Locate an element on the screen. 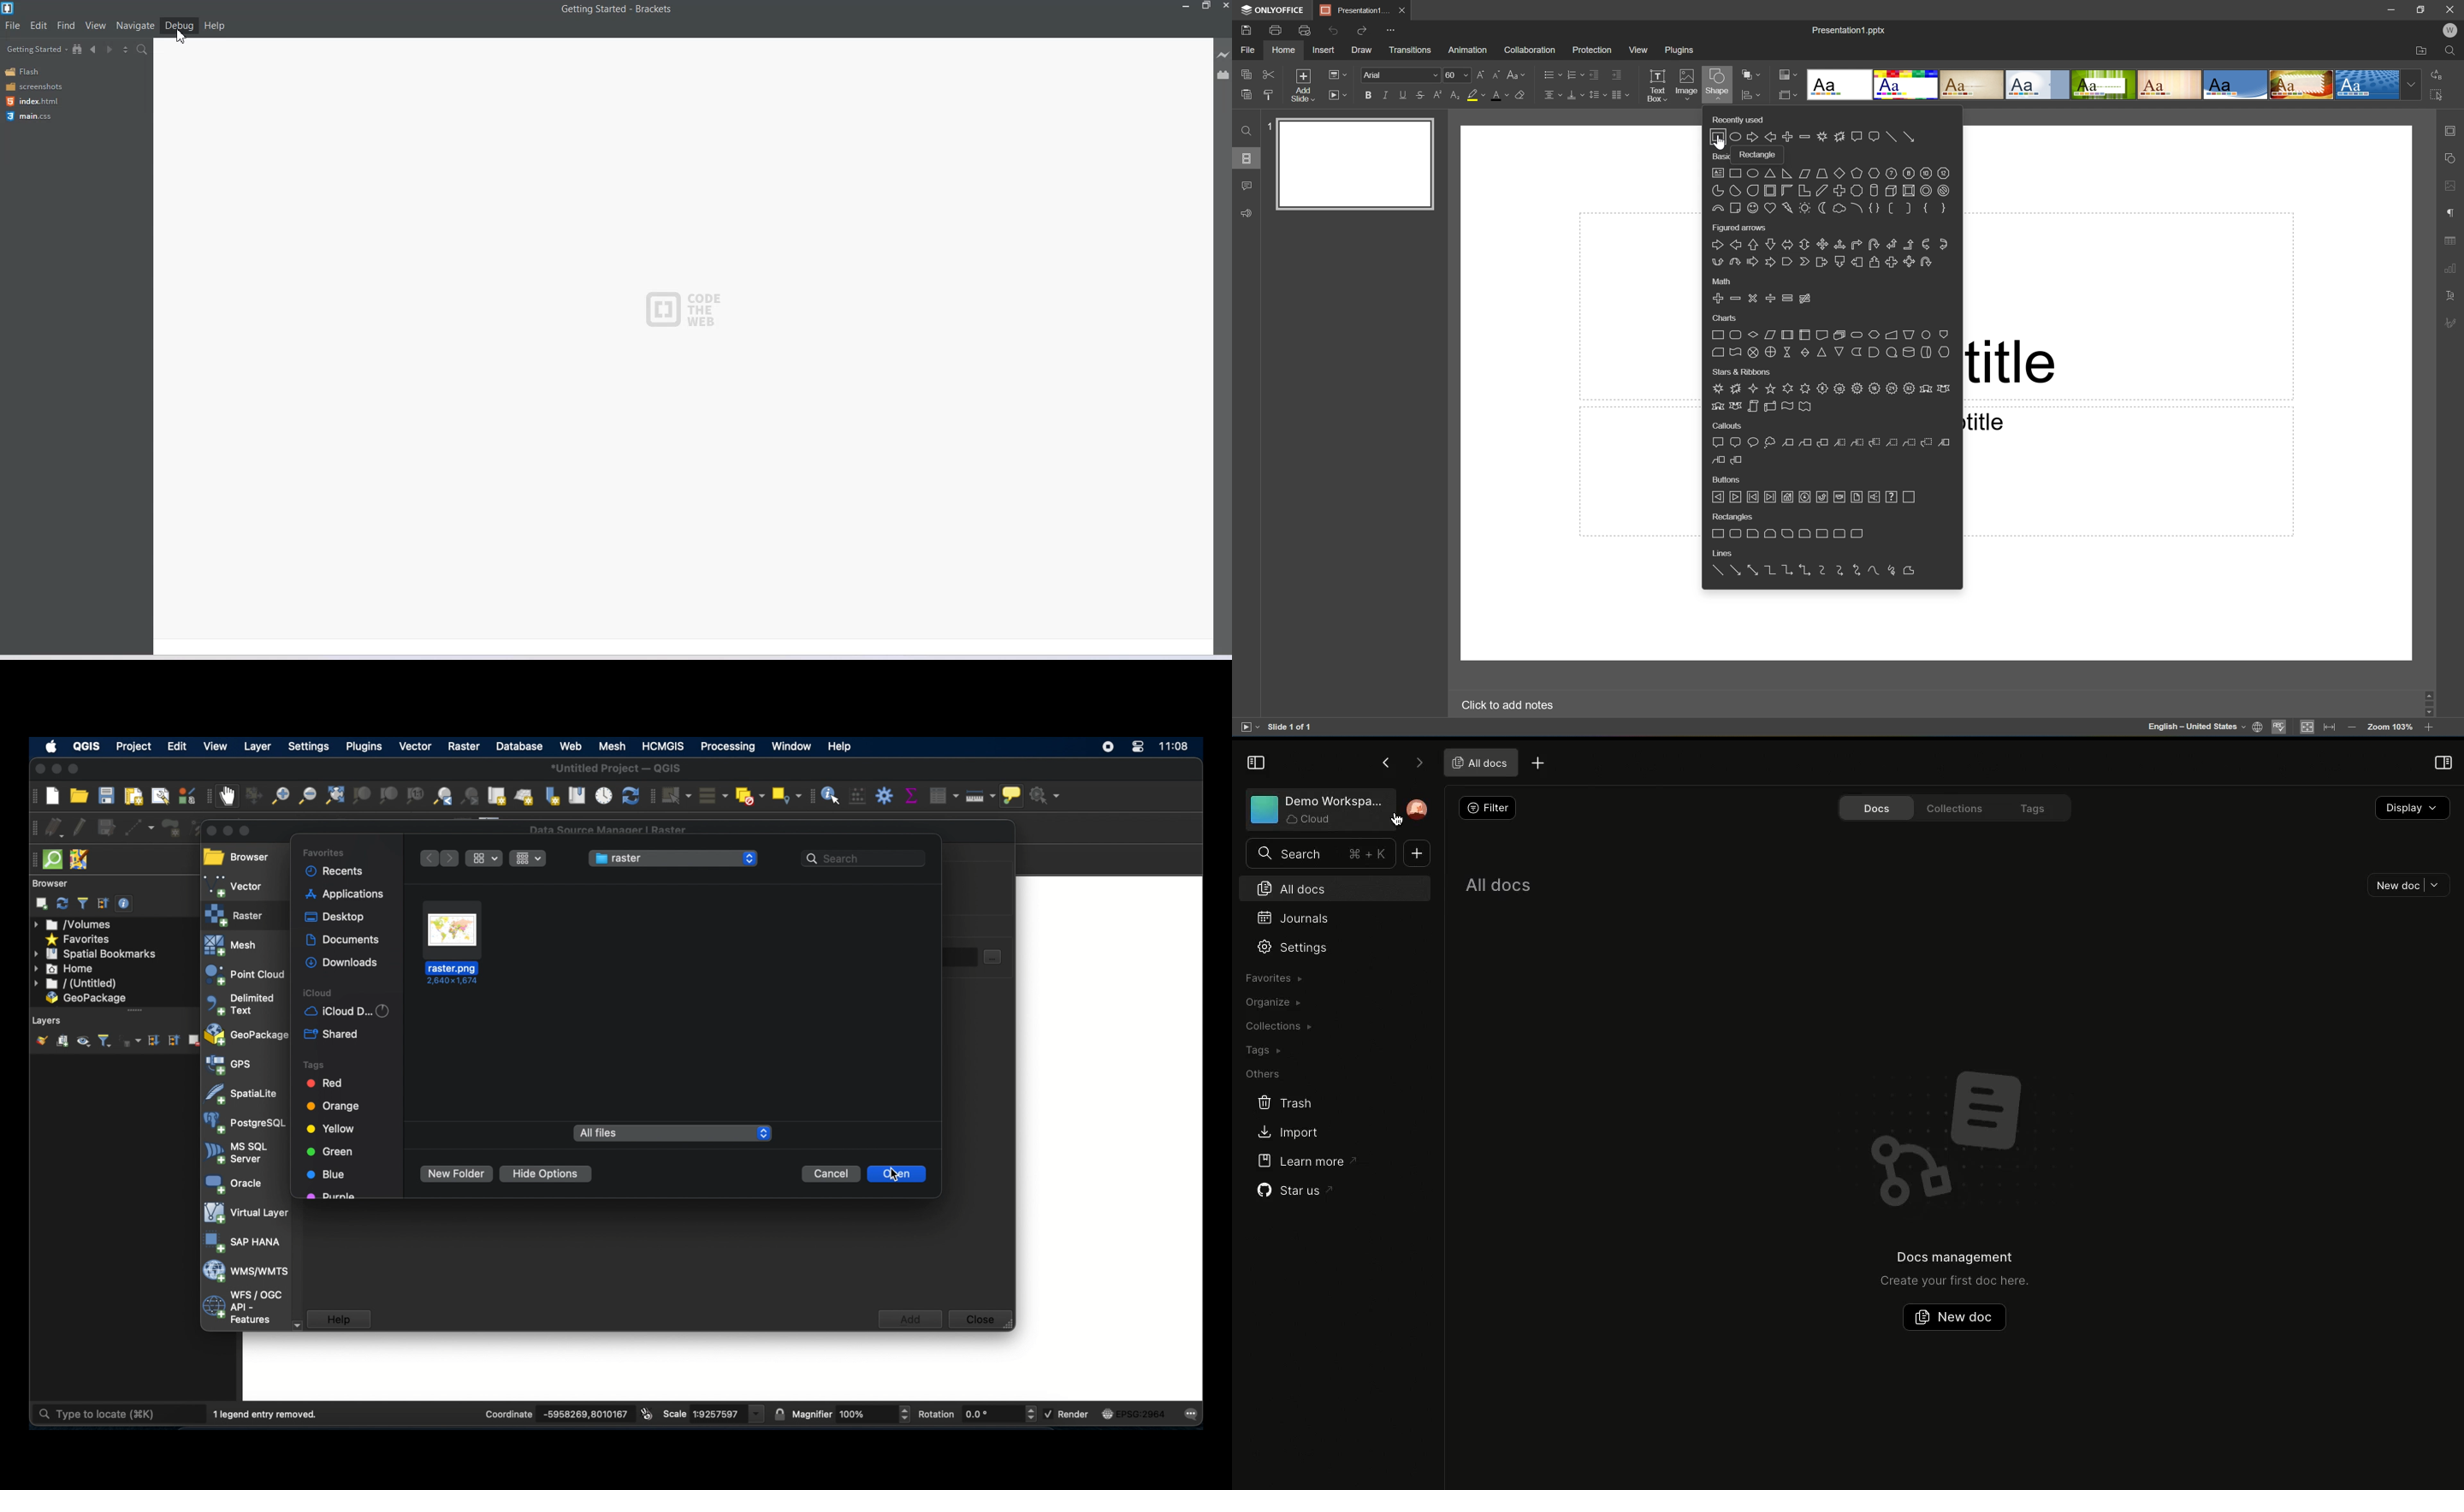  Scroll Bar is located at coordinates (2426, 705).